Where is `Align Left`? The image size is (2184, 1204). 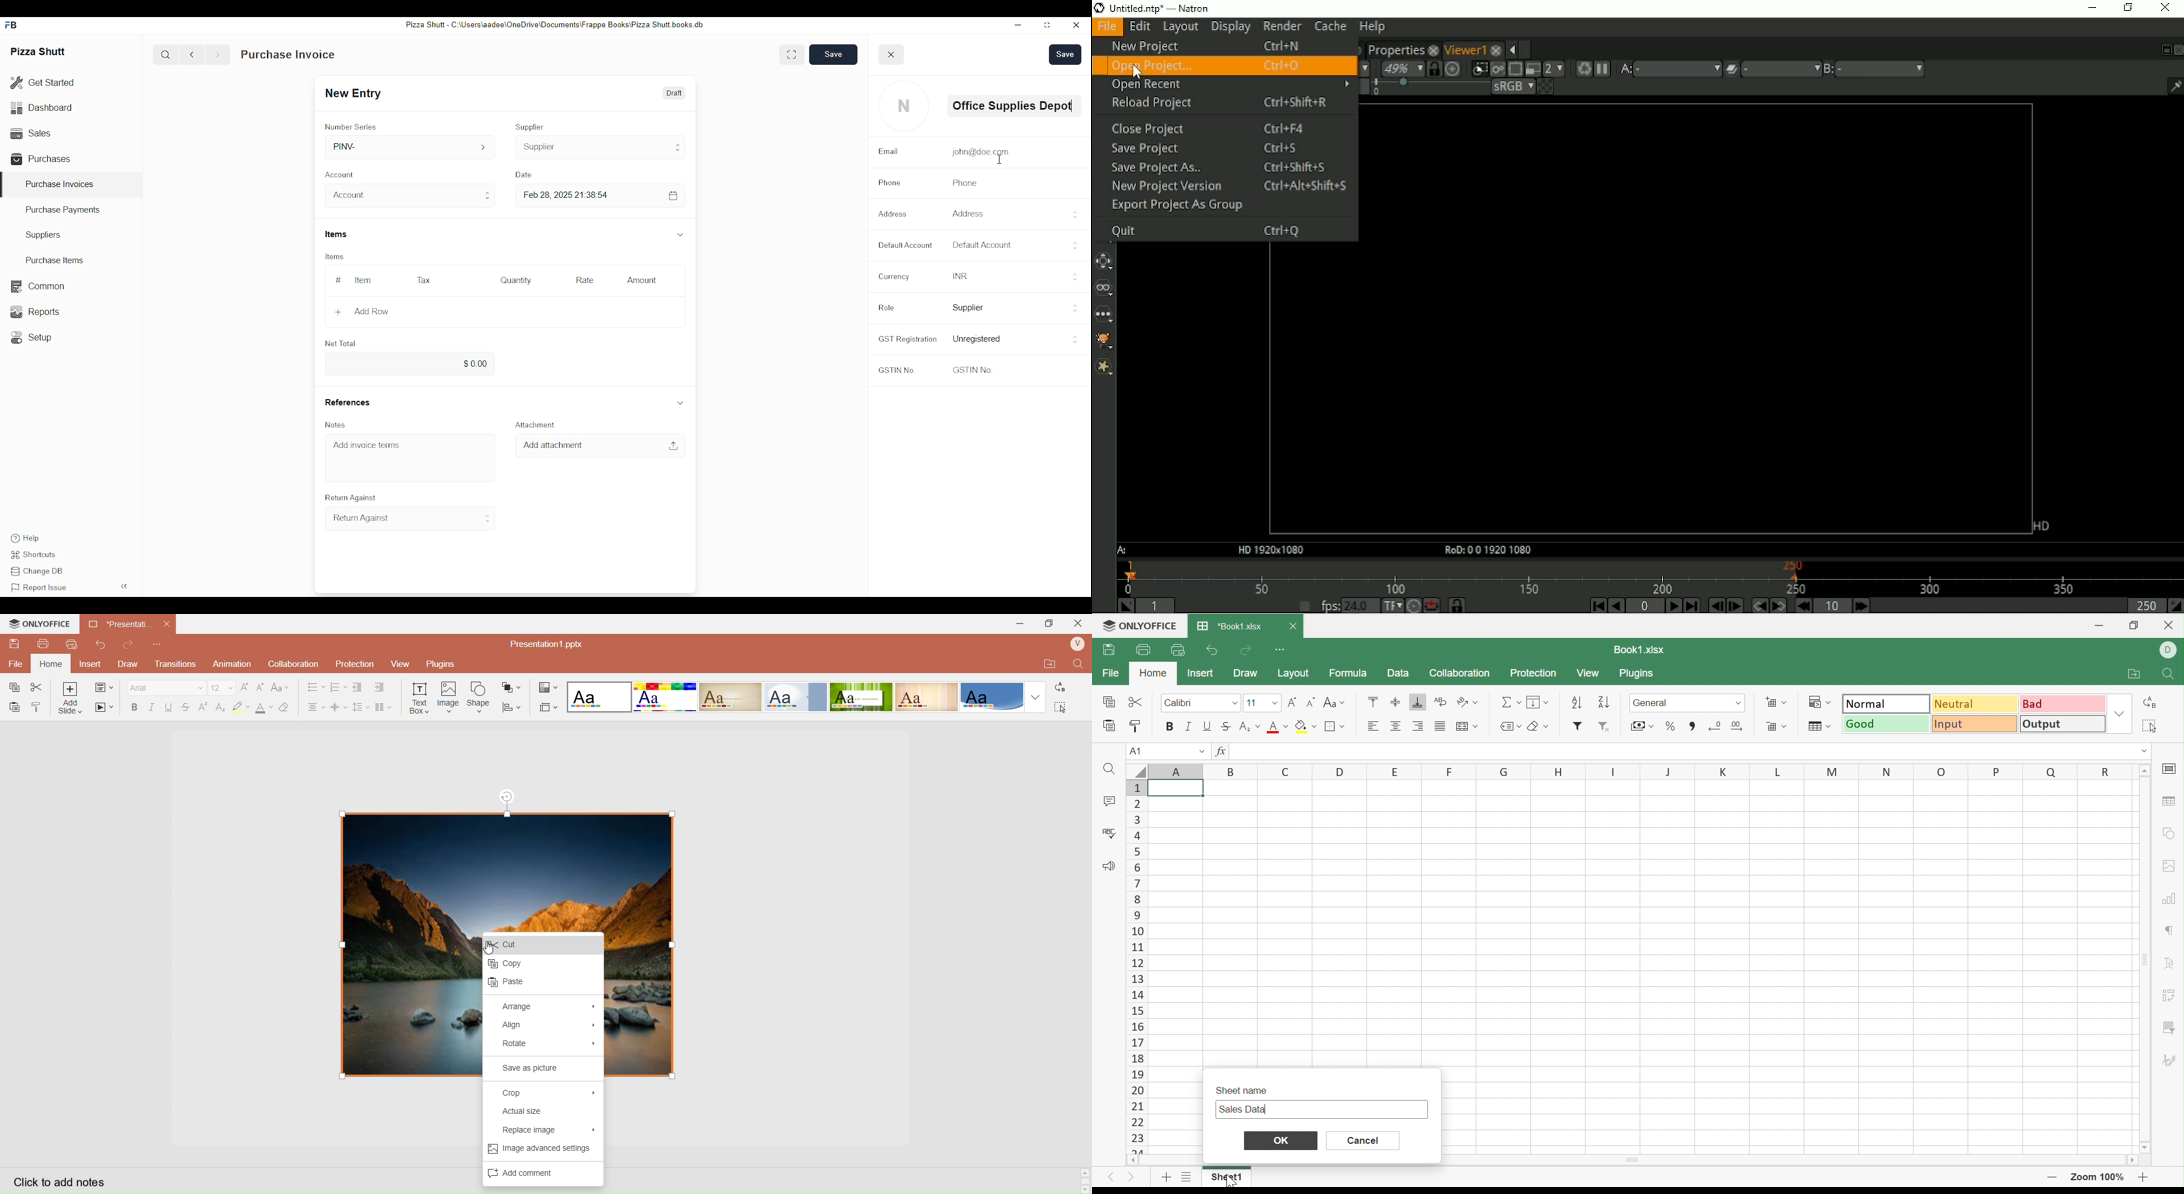
Align Left is located at coordinates (1373, 725).